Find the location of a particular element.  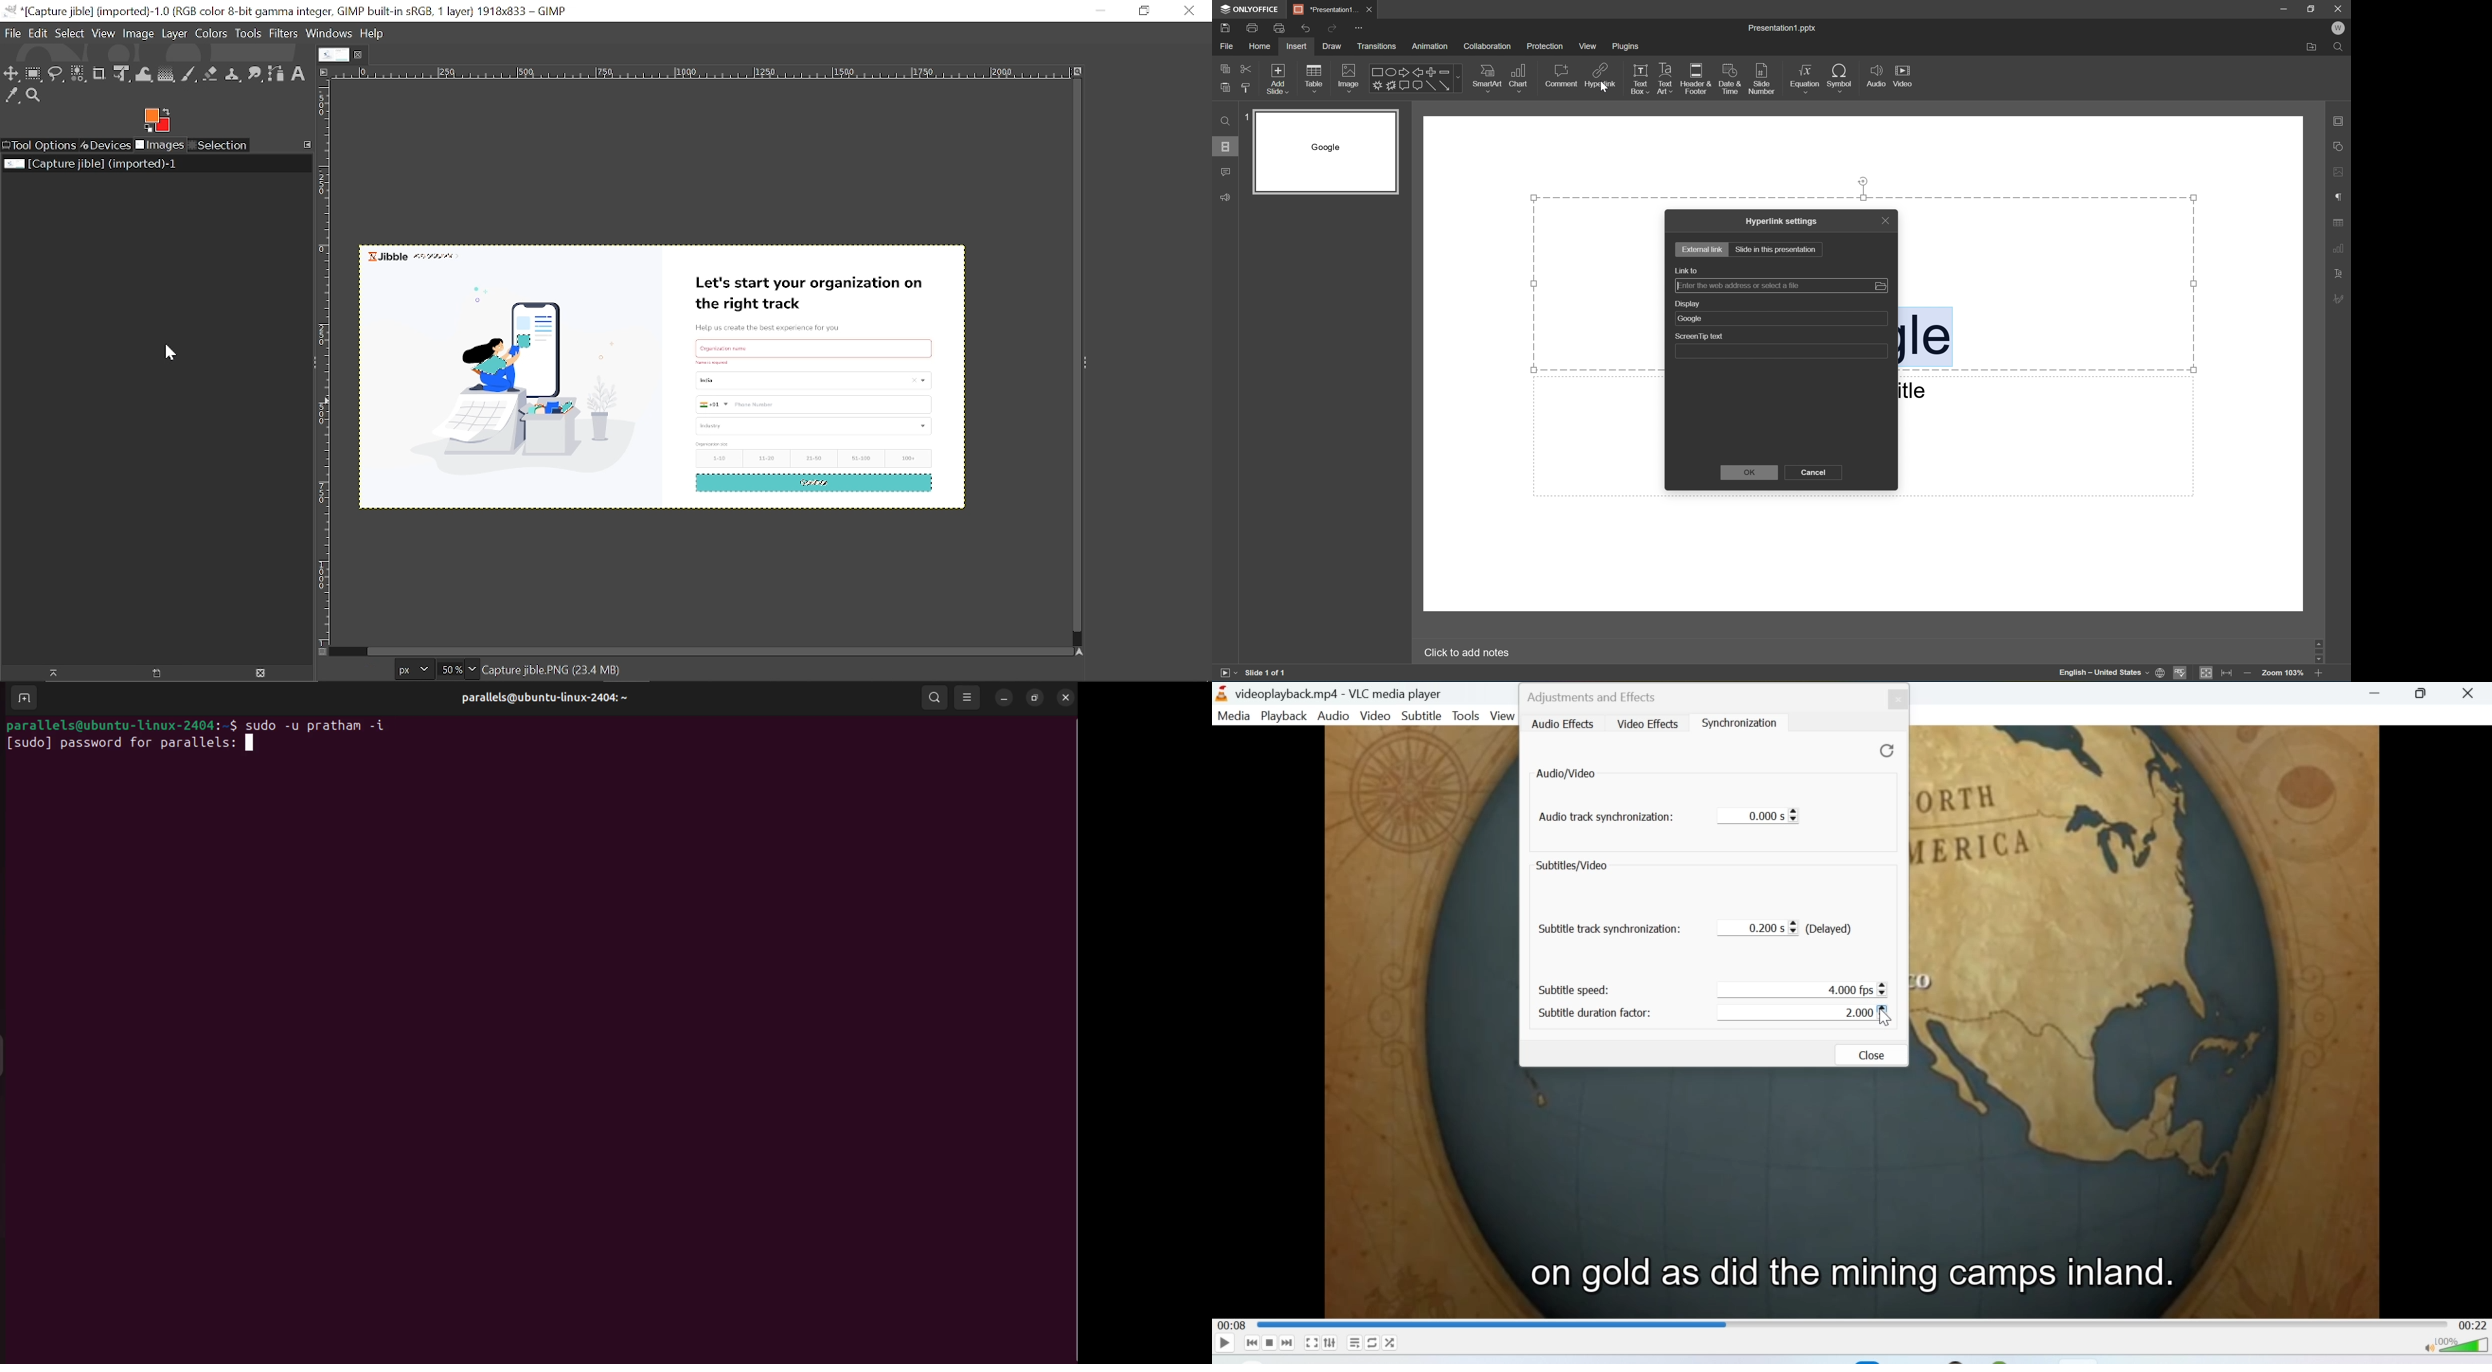

Open file location is located at coordinates (2312, 48).